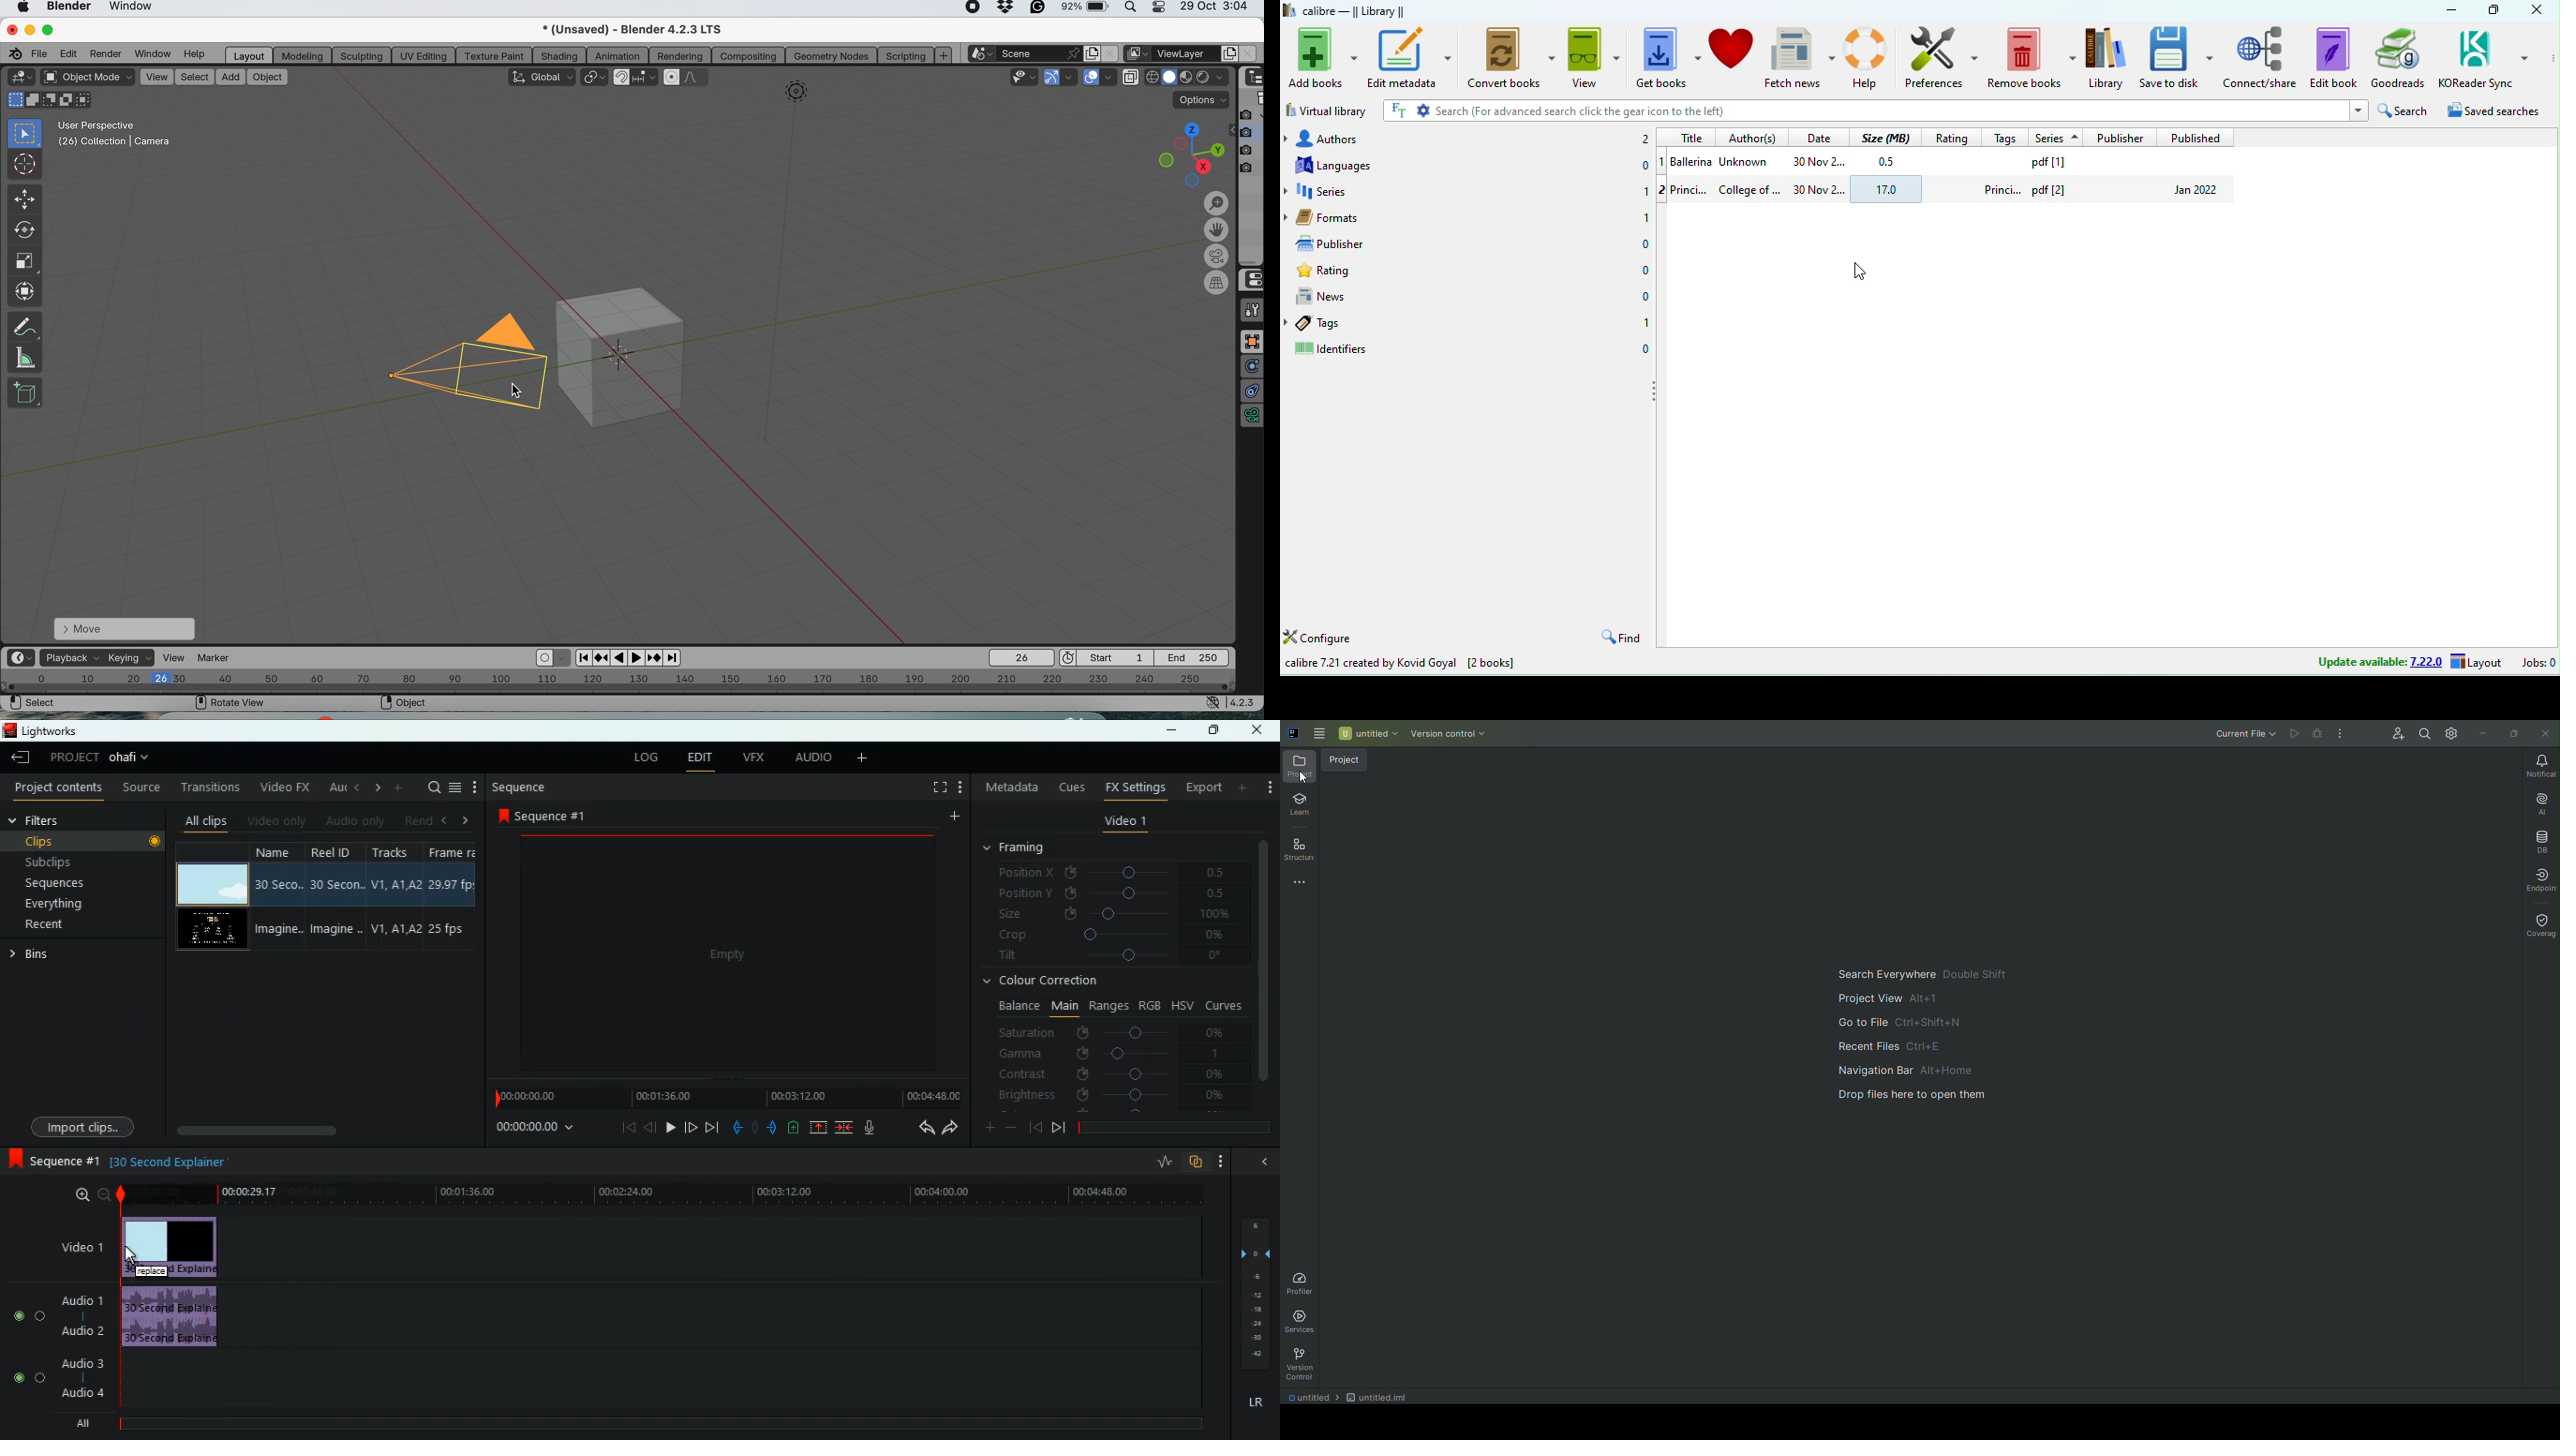  What do you see at coordinates (521, 787) in the screenshot?
I see `sequence` at bounding box center [521, 787].